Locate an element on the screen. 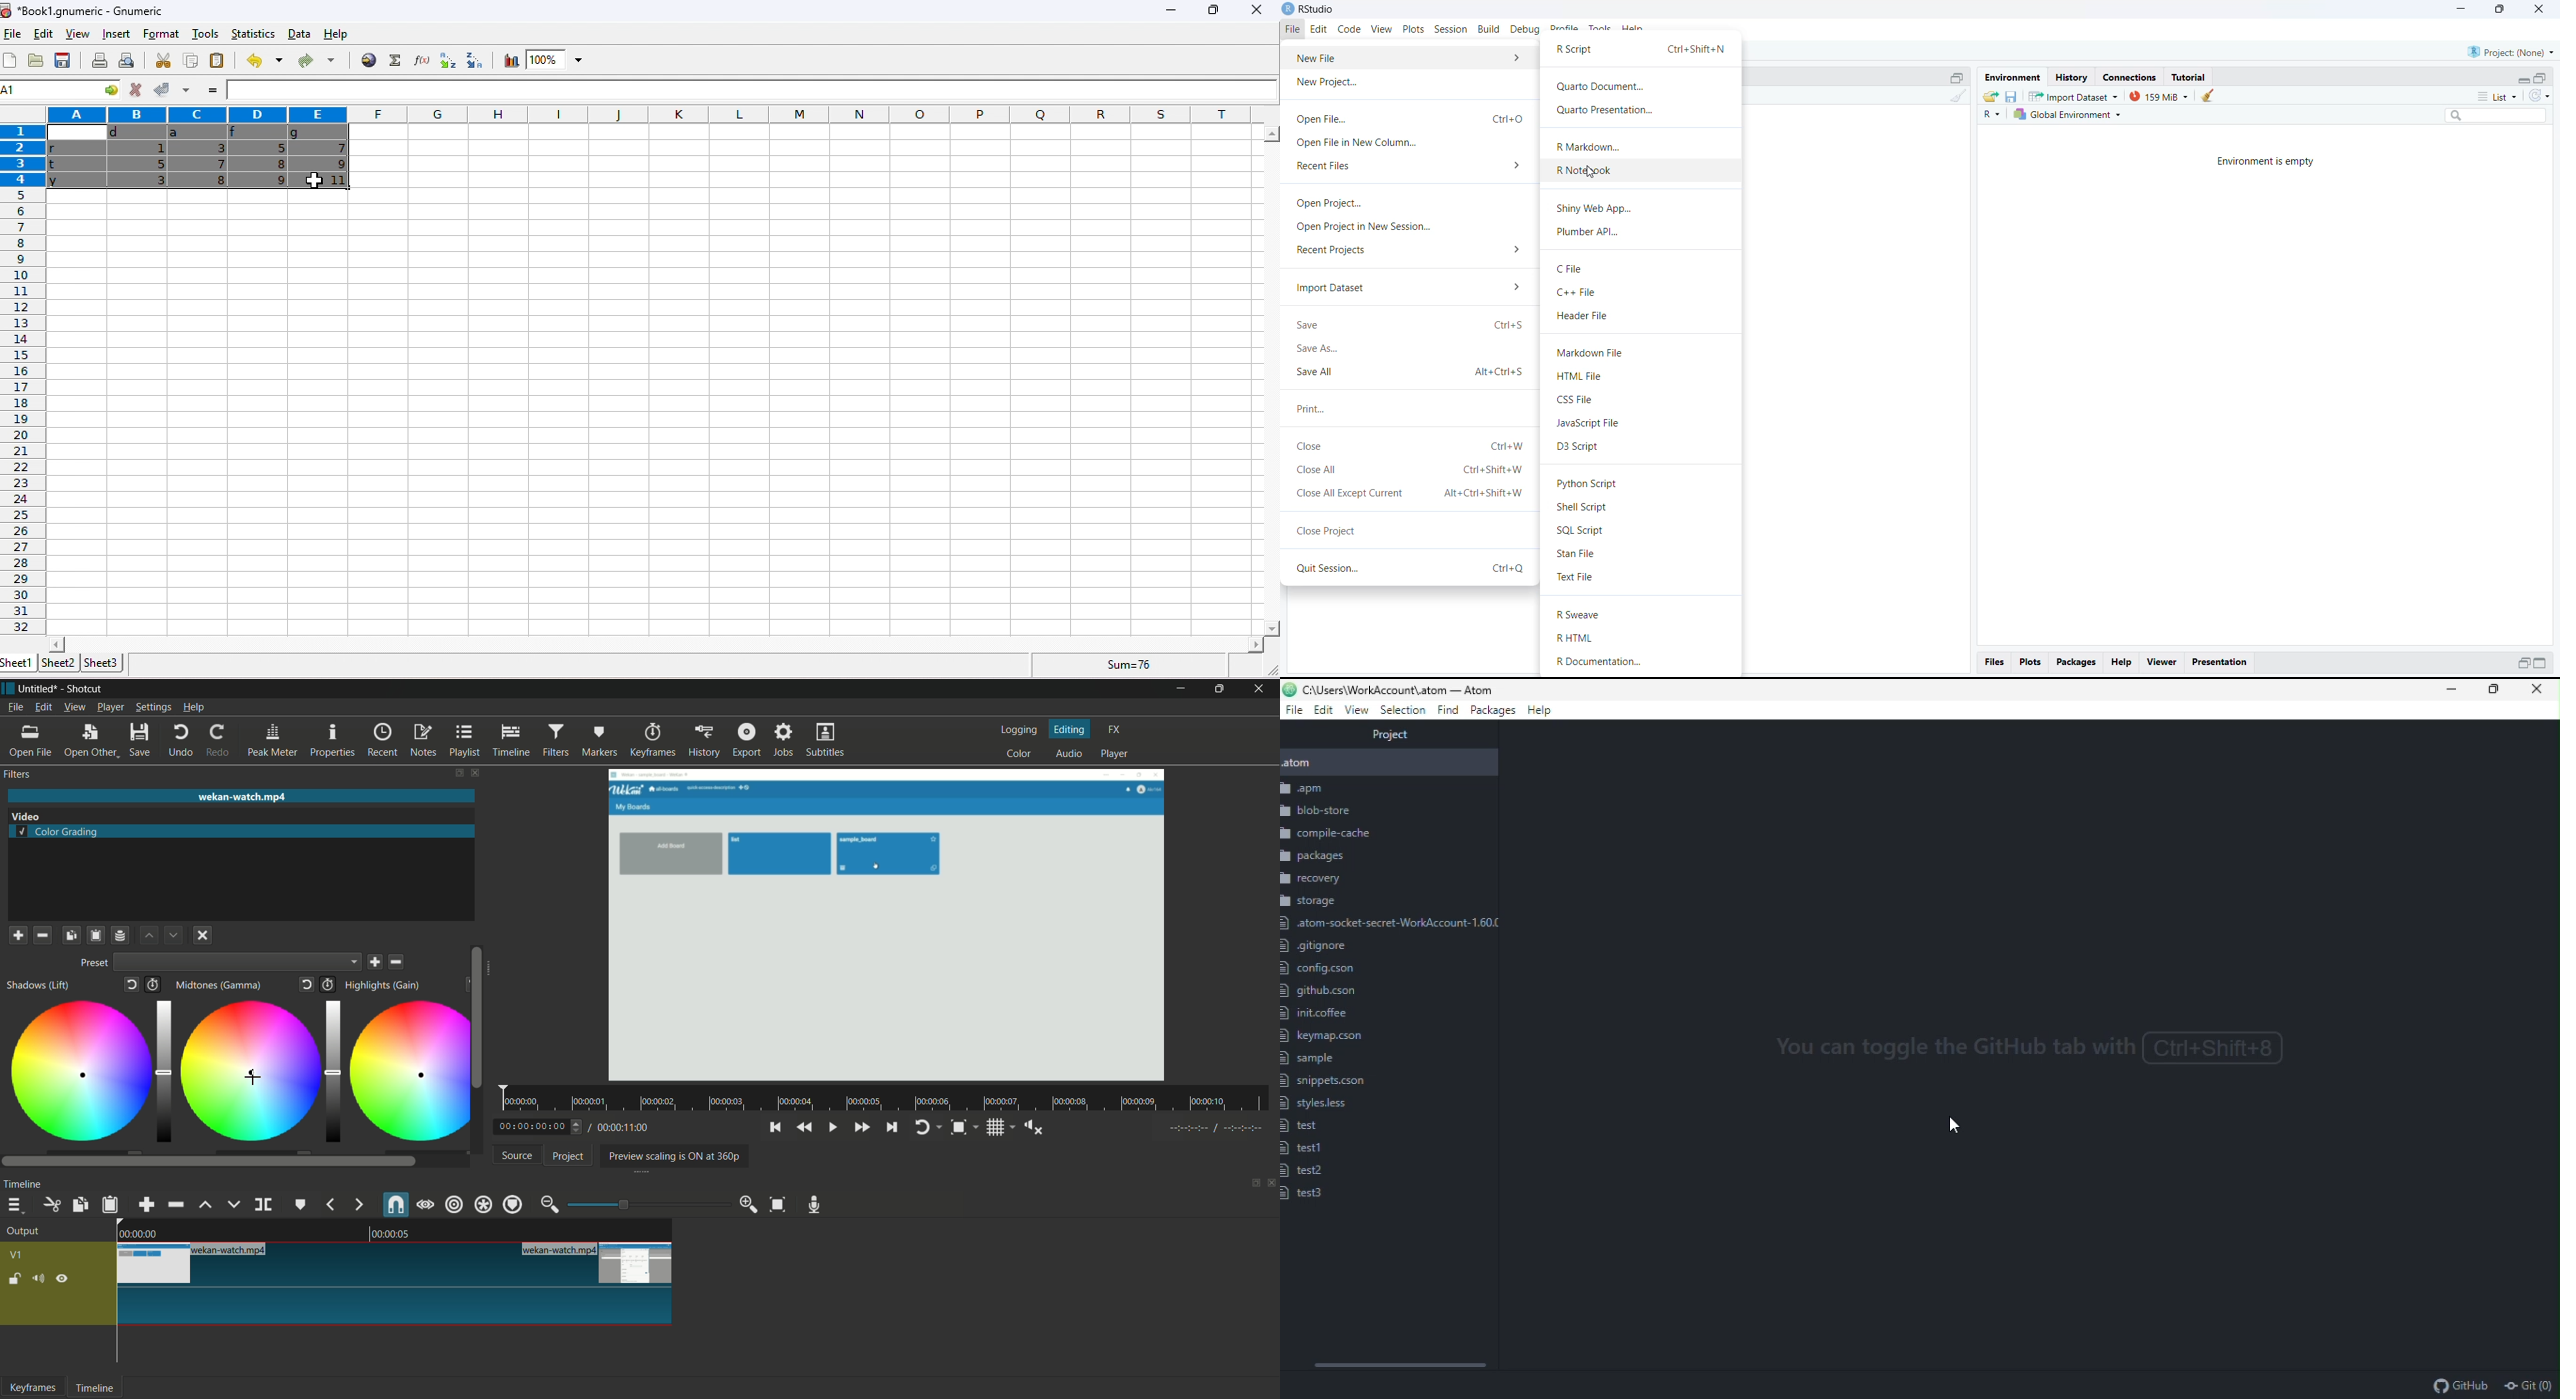 Image resolution: width=2576 pixels, height=1400 pixels. expand is located at coordinates (2543, 664).